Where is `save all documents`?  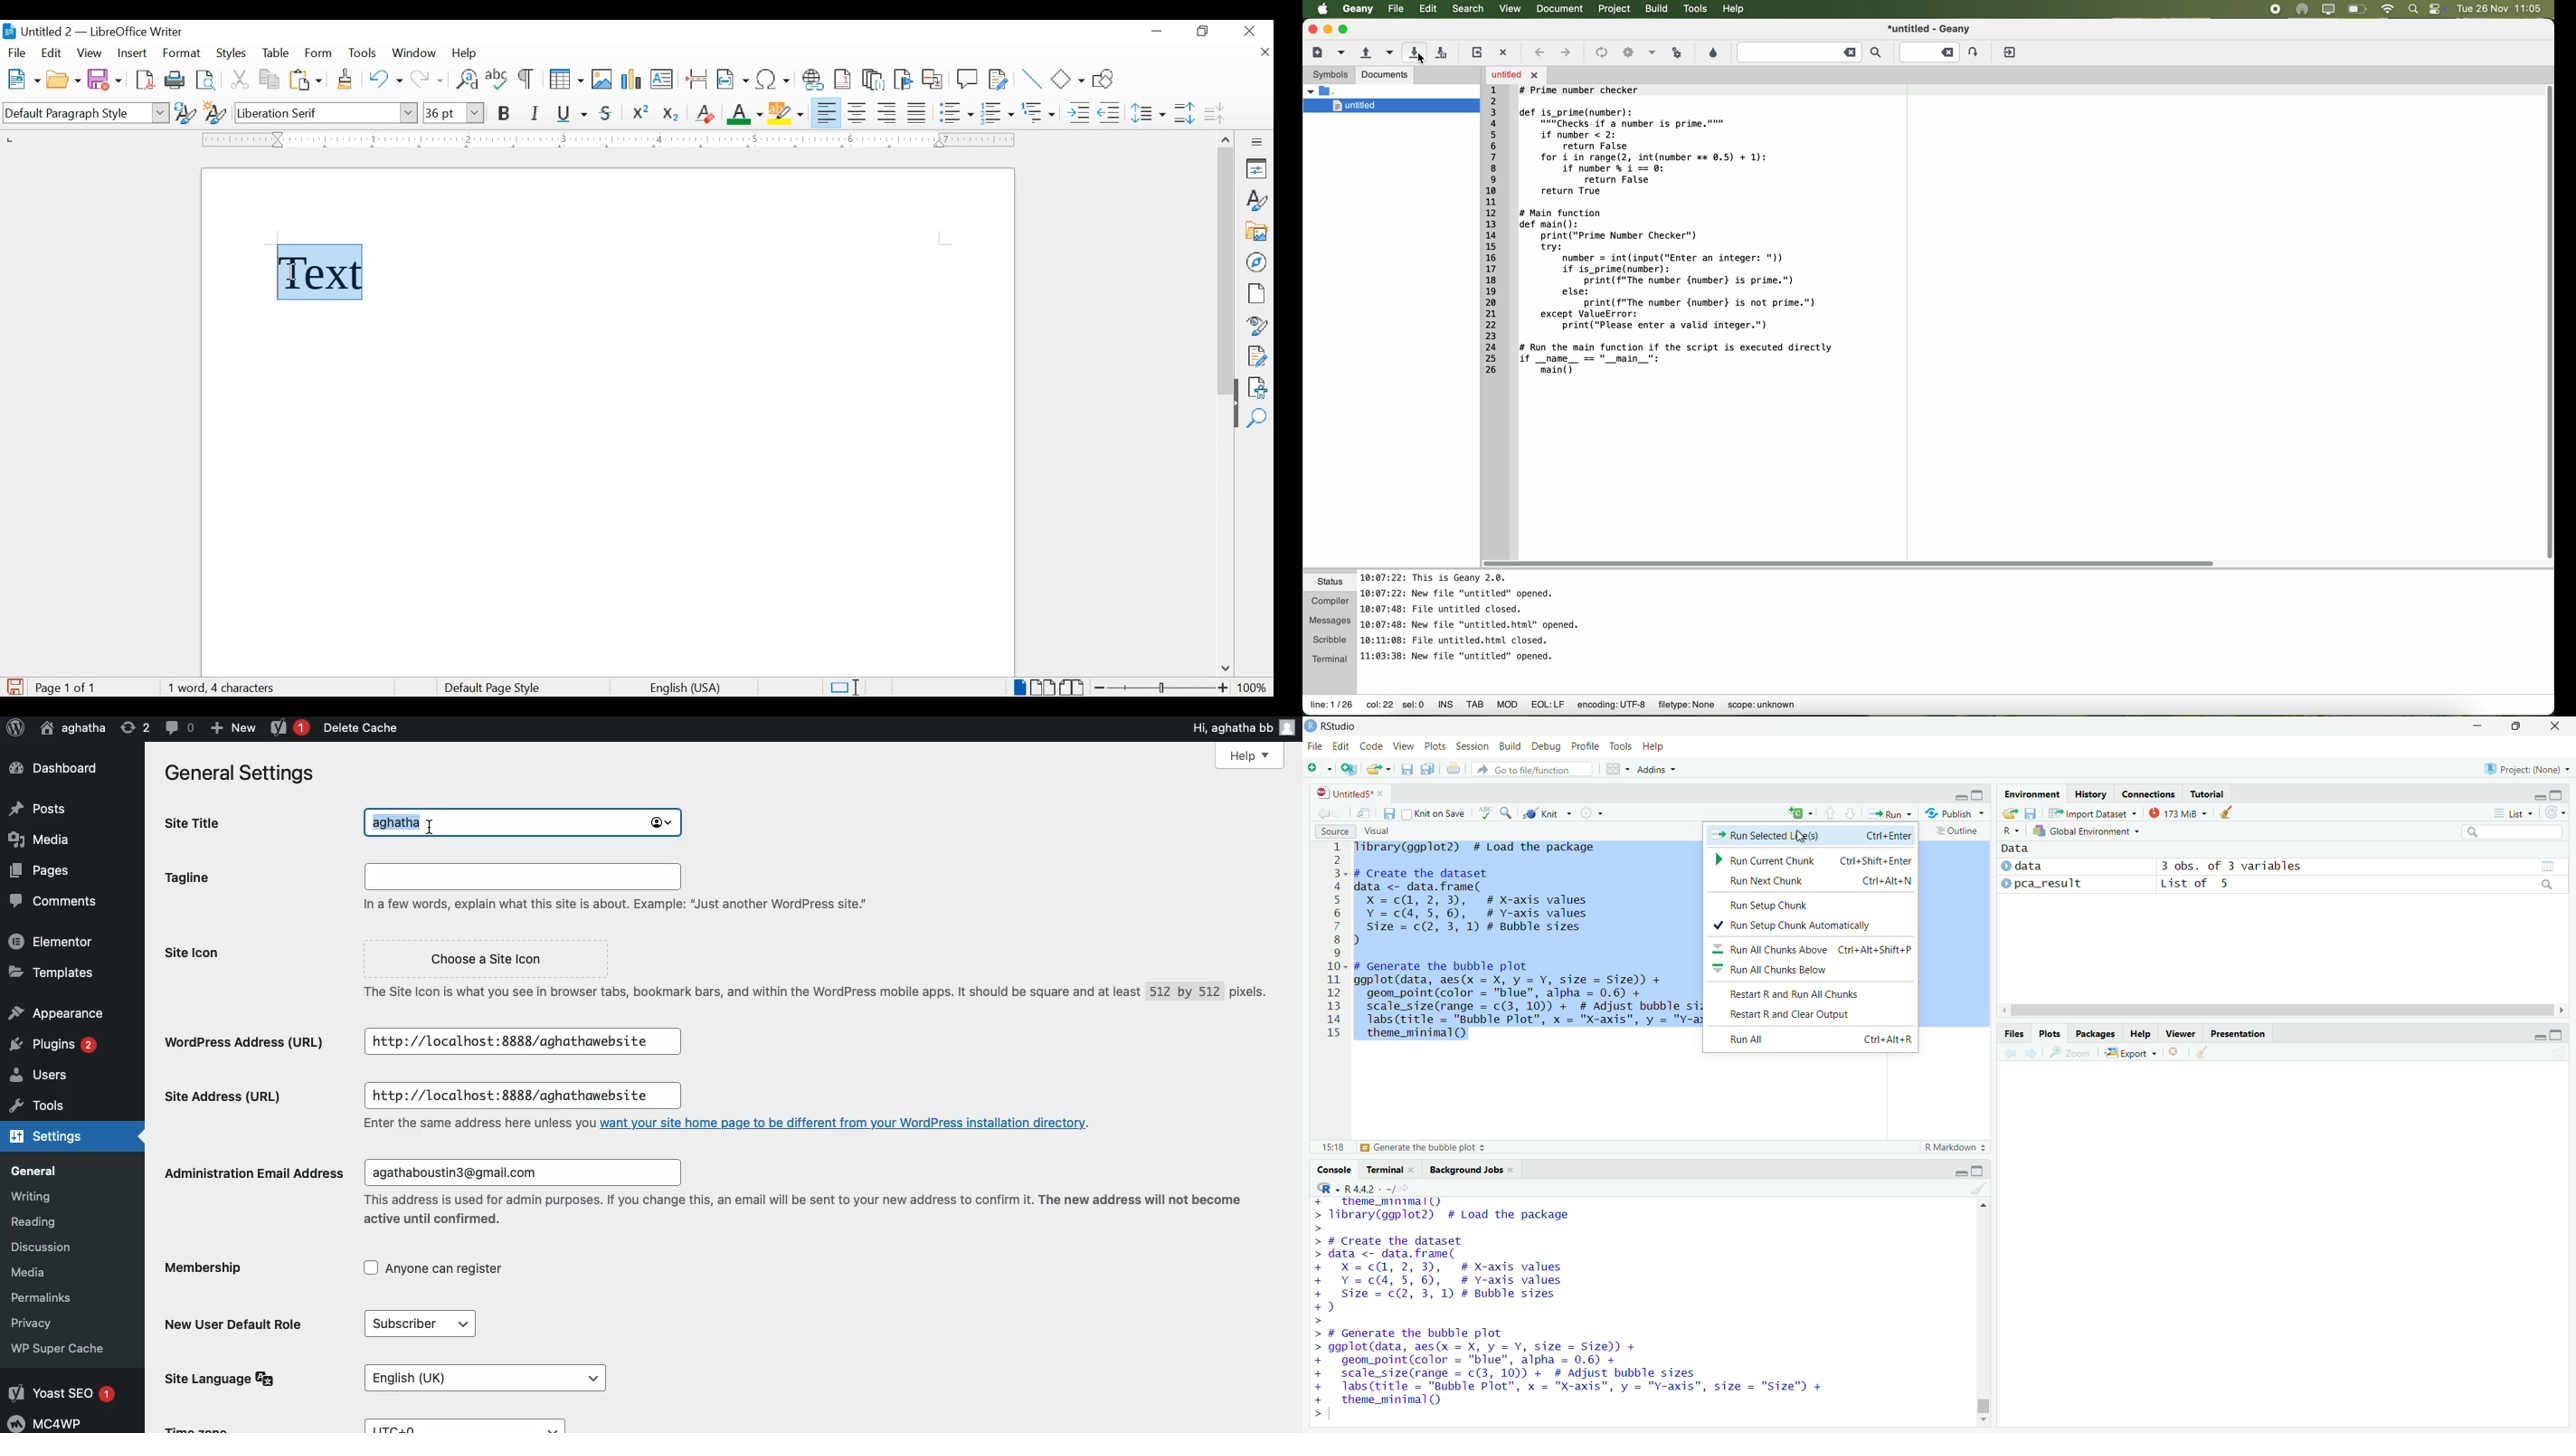 save all documents is located at coordinates (1430, 768).